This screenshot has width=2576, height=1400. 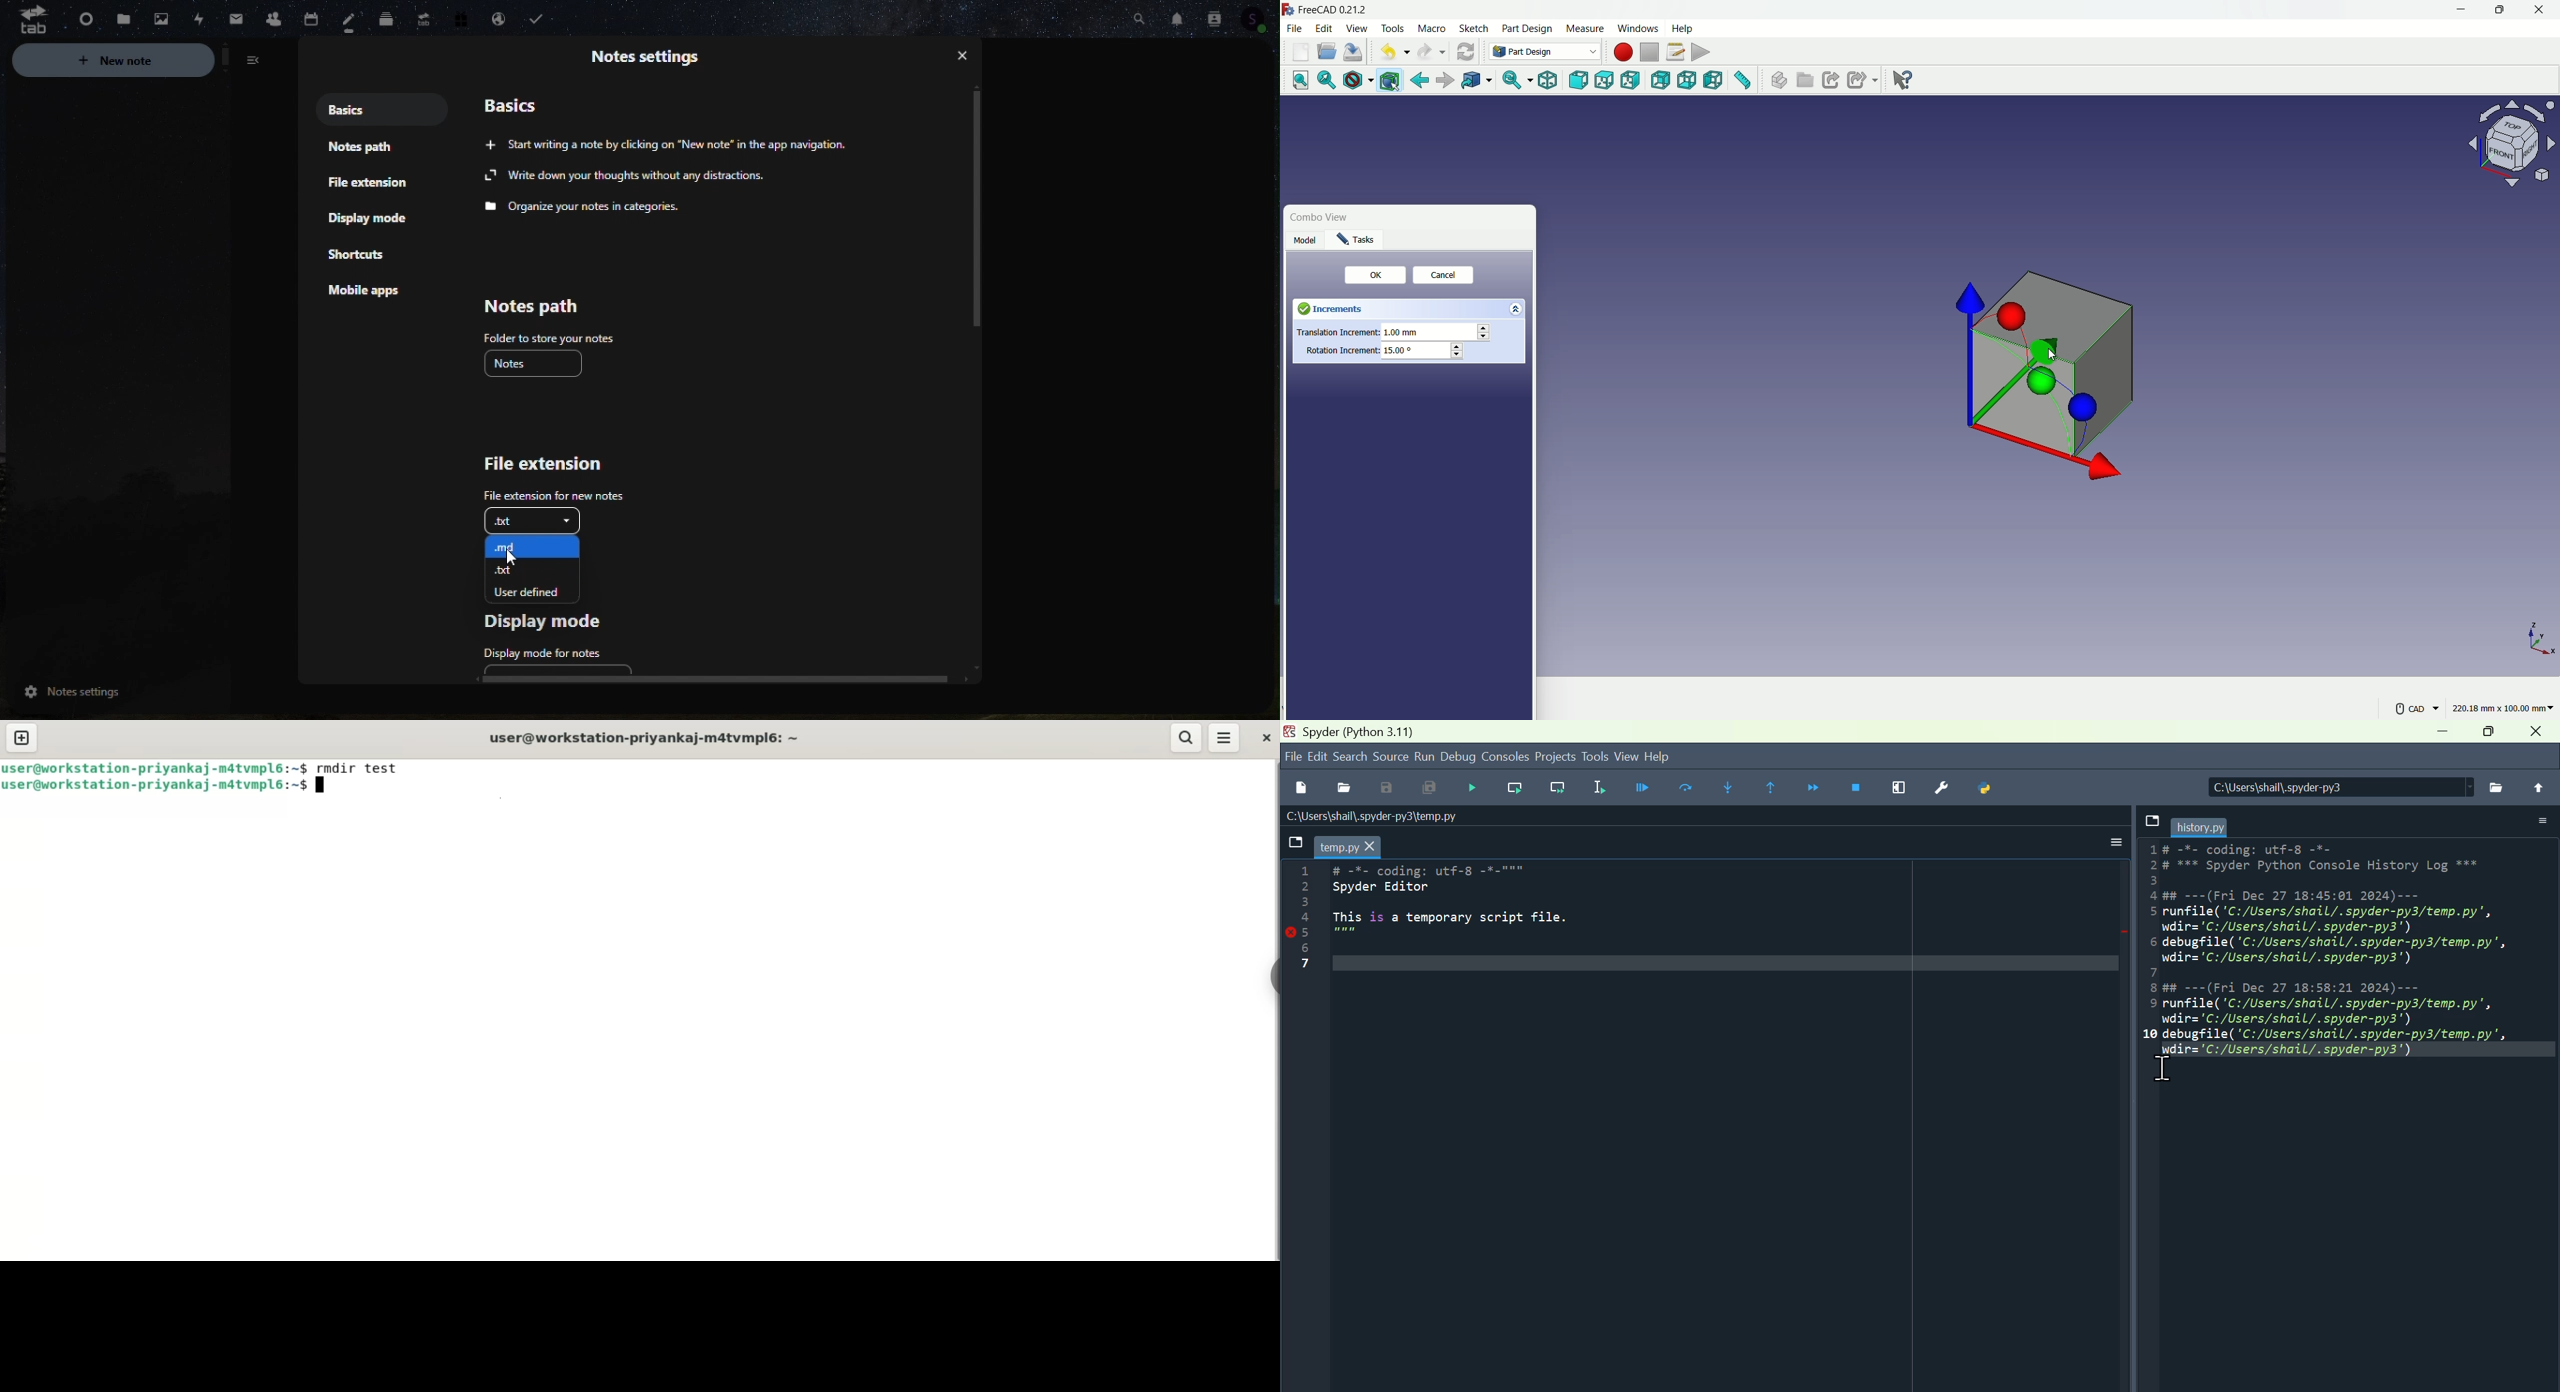 What do you see at coordinates (1946, 787) in the screenshot?
I see `Preferences` at bounding box center [1946, 787].